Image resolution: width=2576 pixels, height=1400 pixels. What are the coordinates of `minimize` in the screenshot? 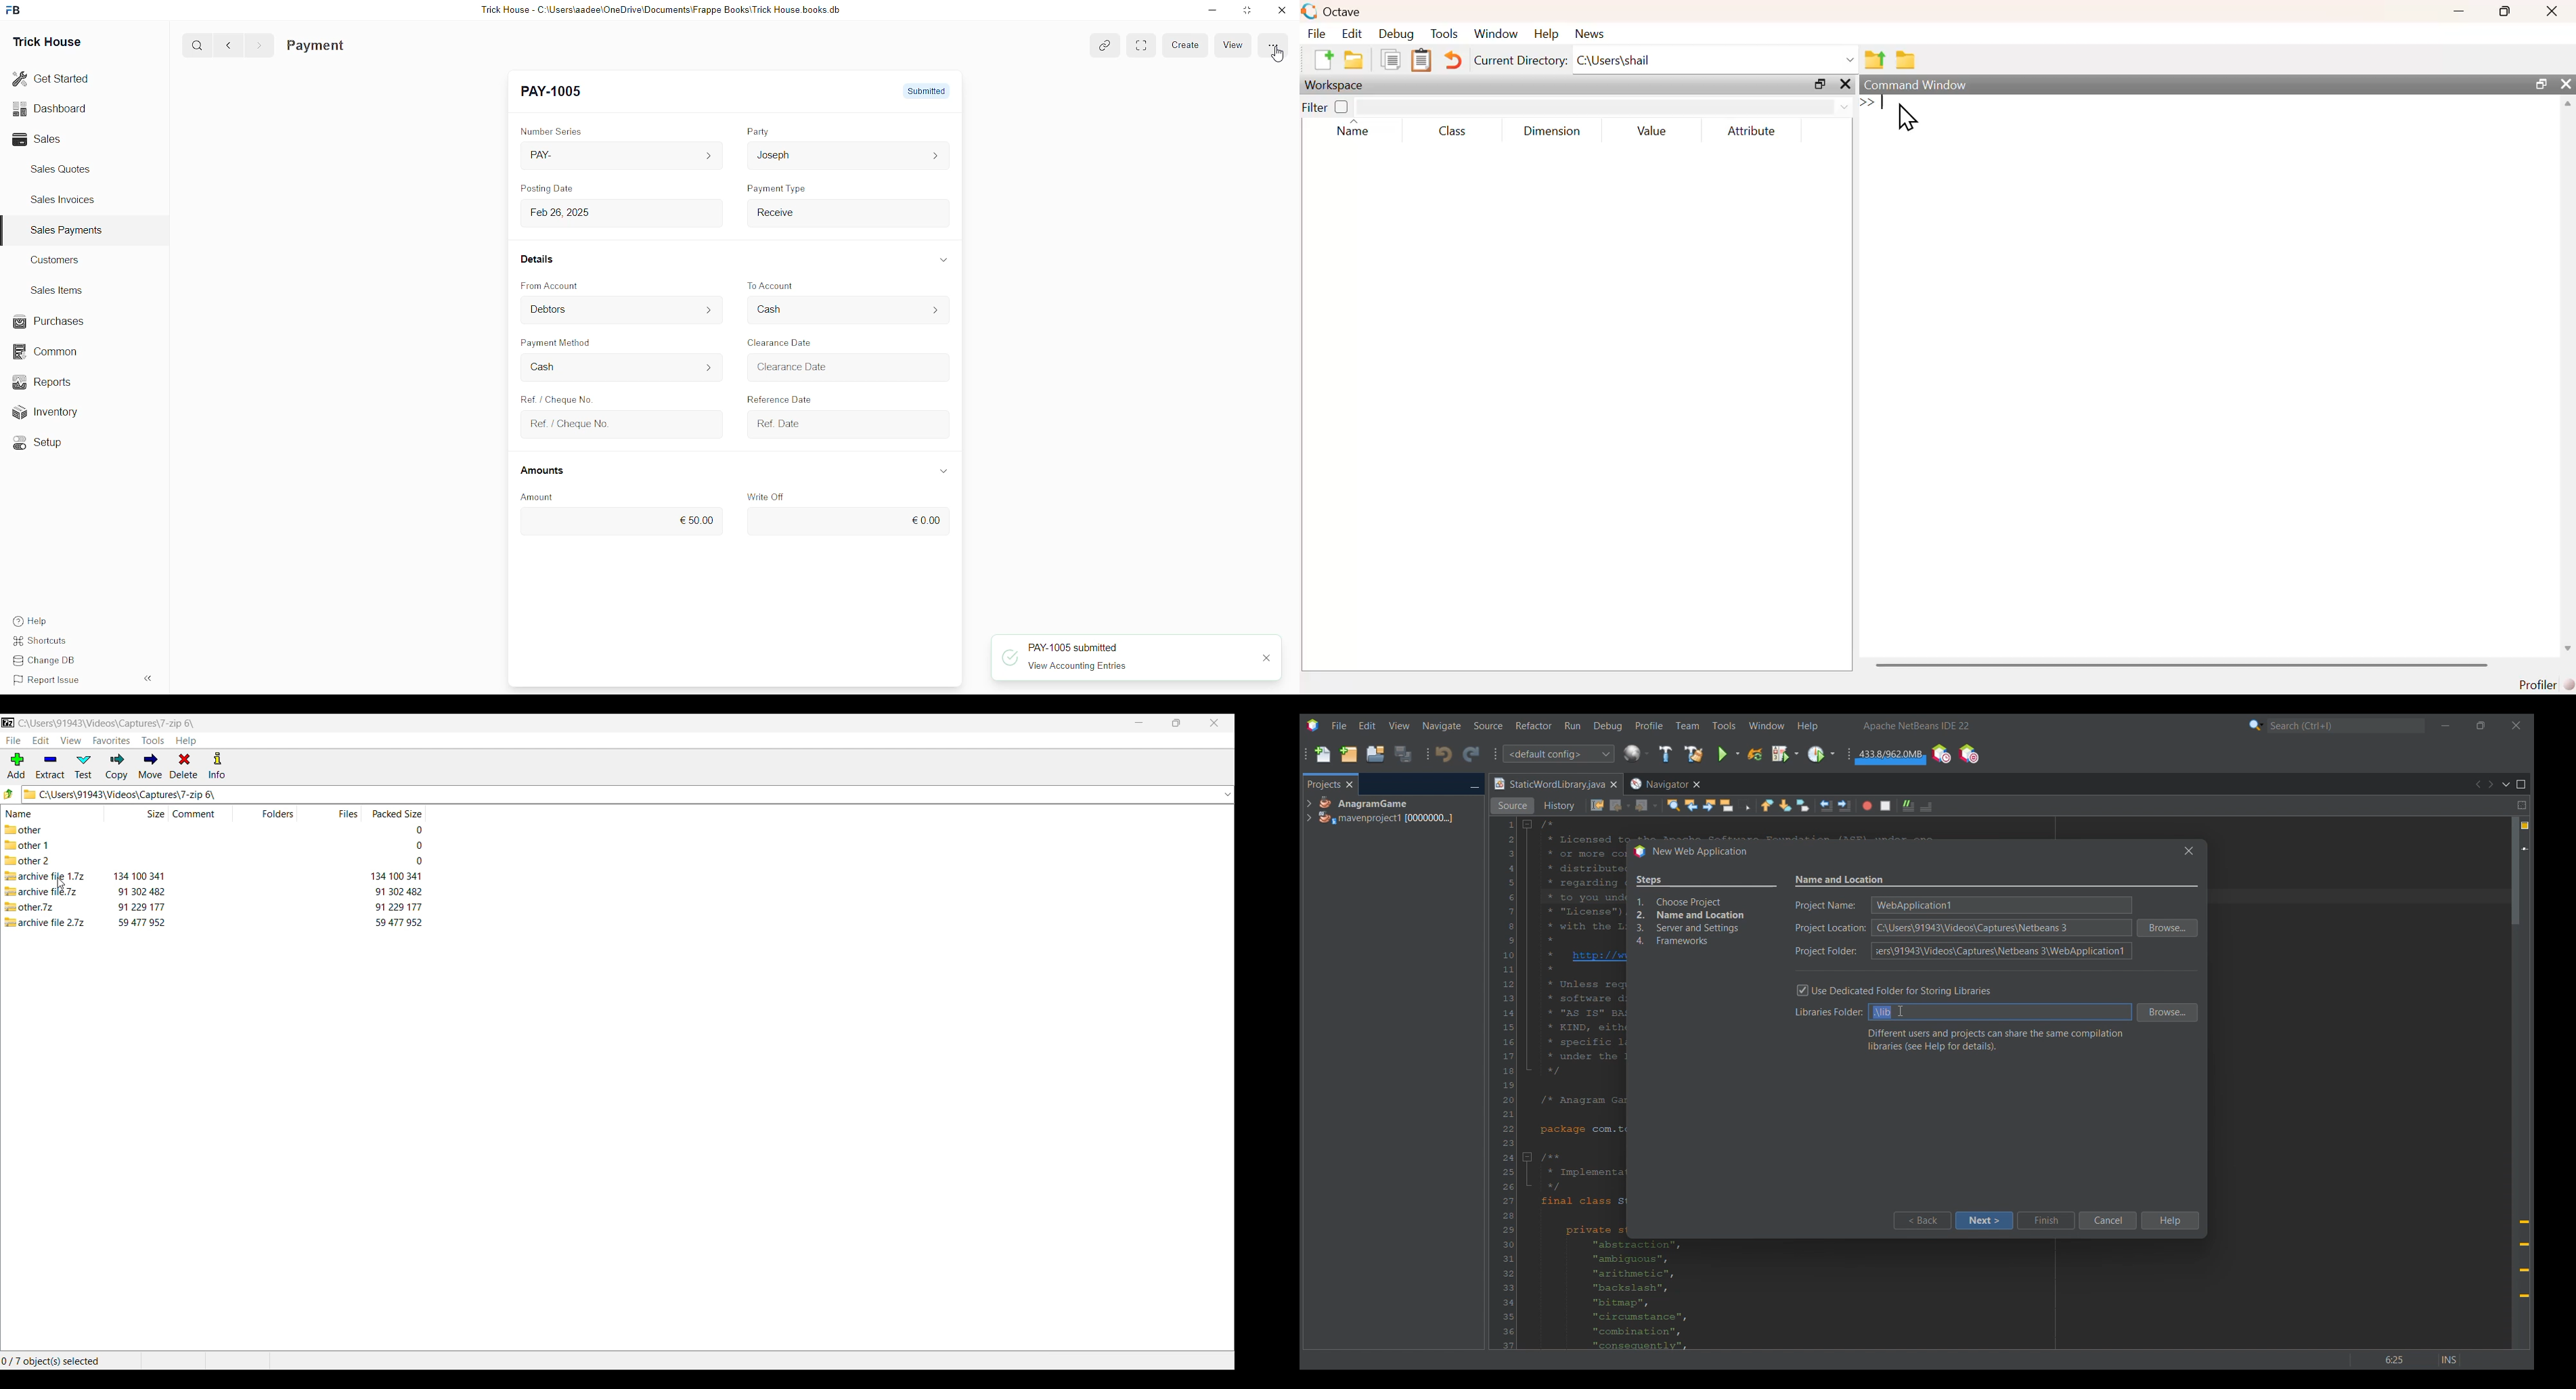 It's located at (1213, 11).